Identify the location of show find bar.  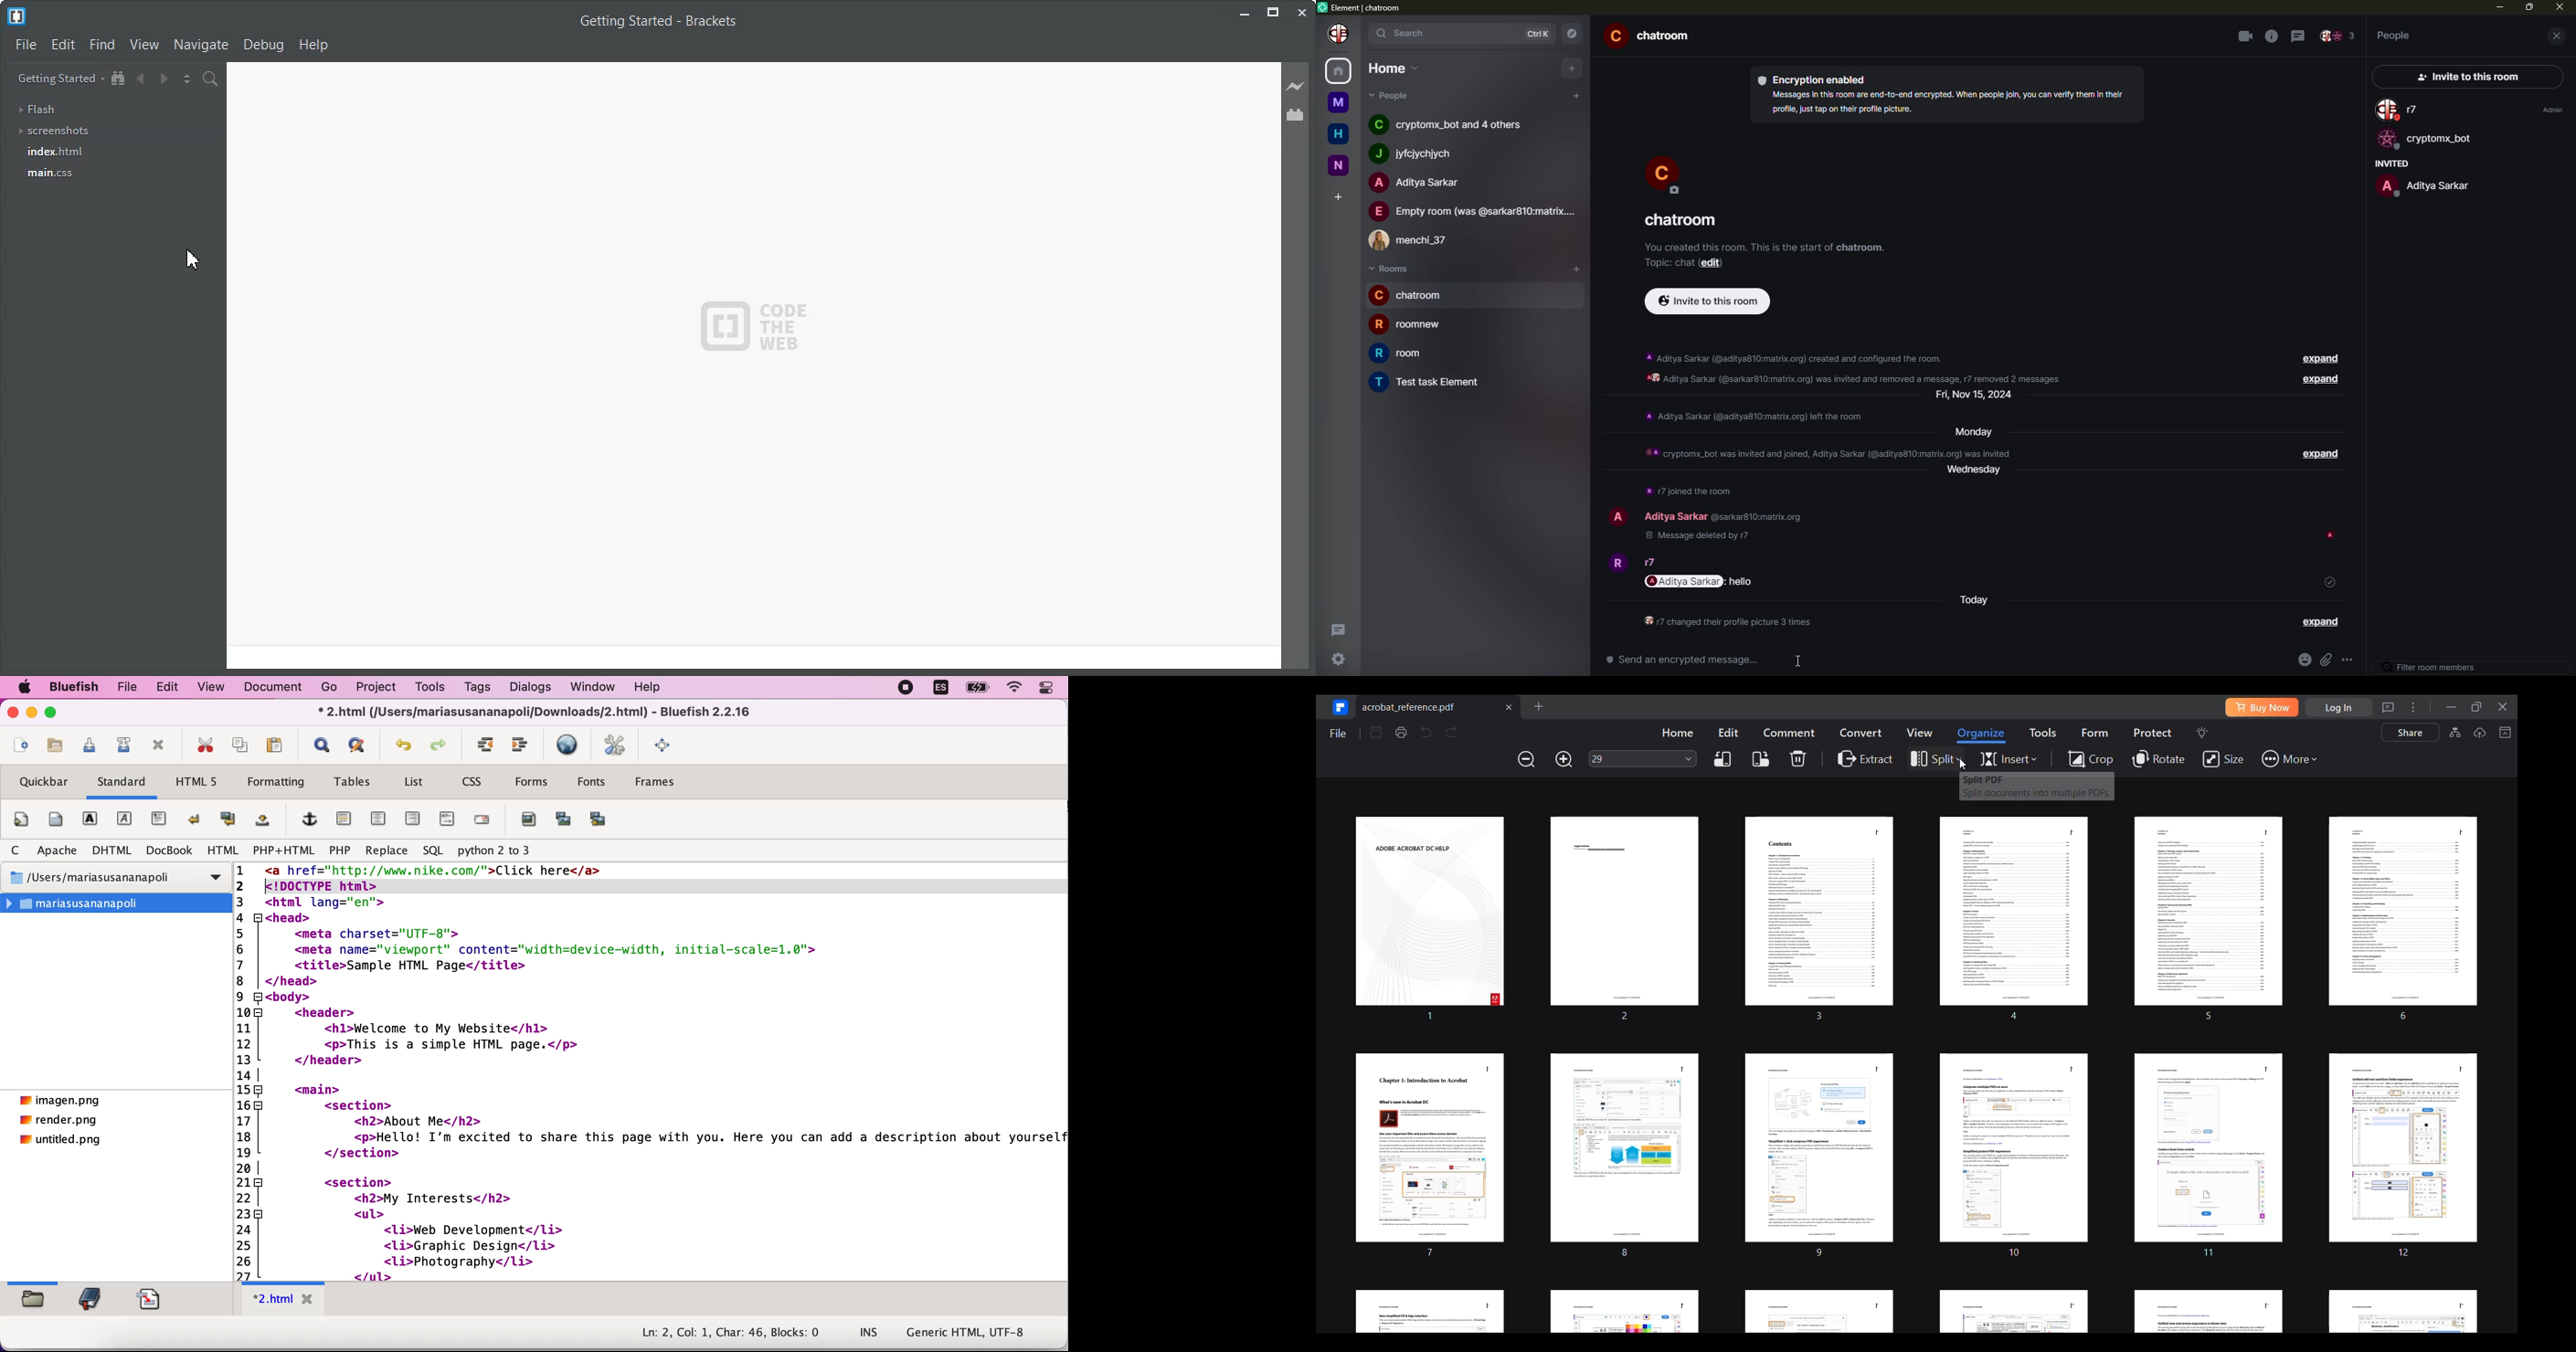
(322, 746).